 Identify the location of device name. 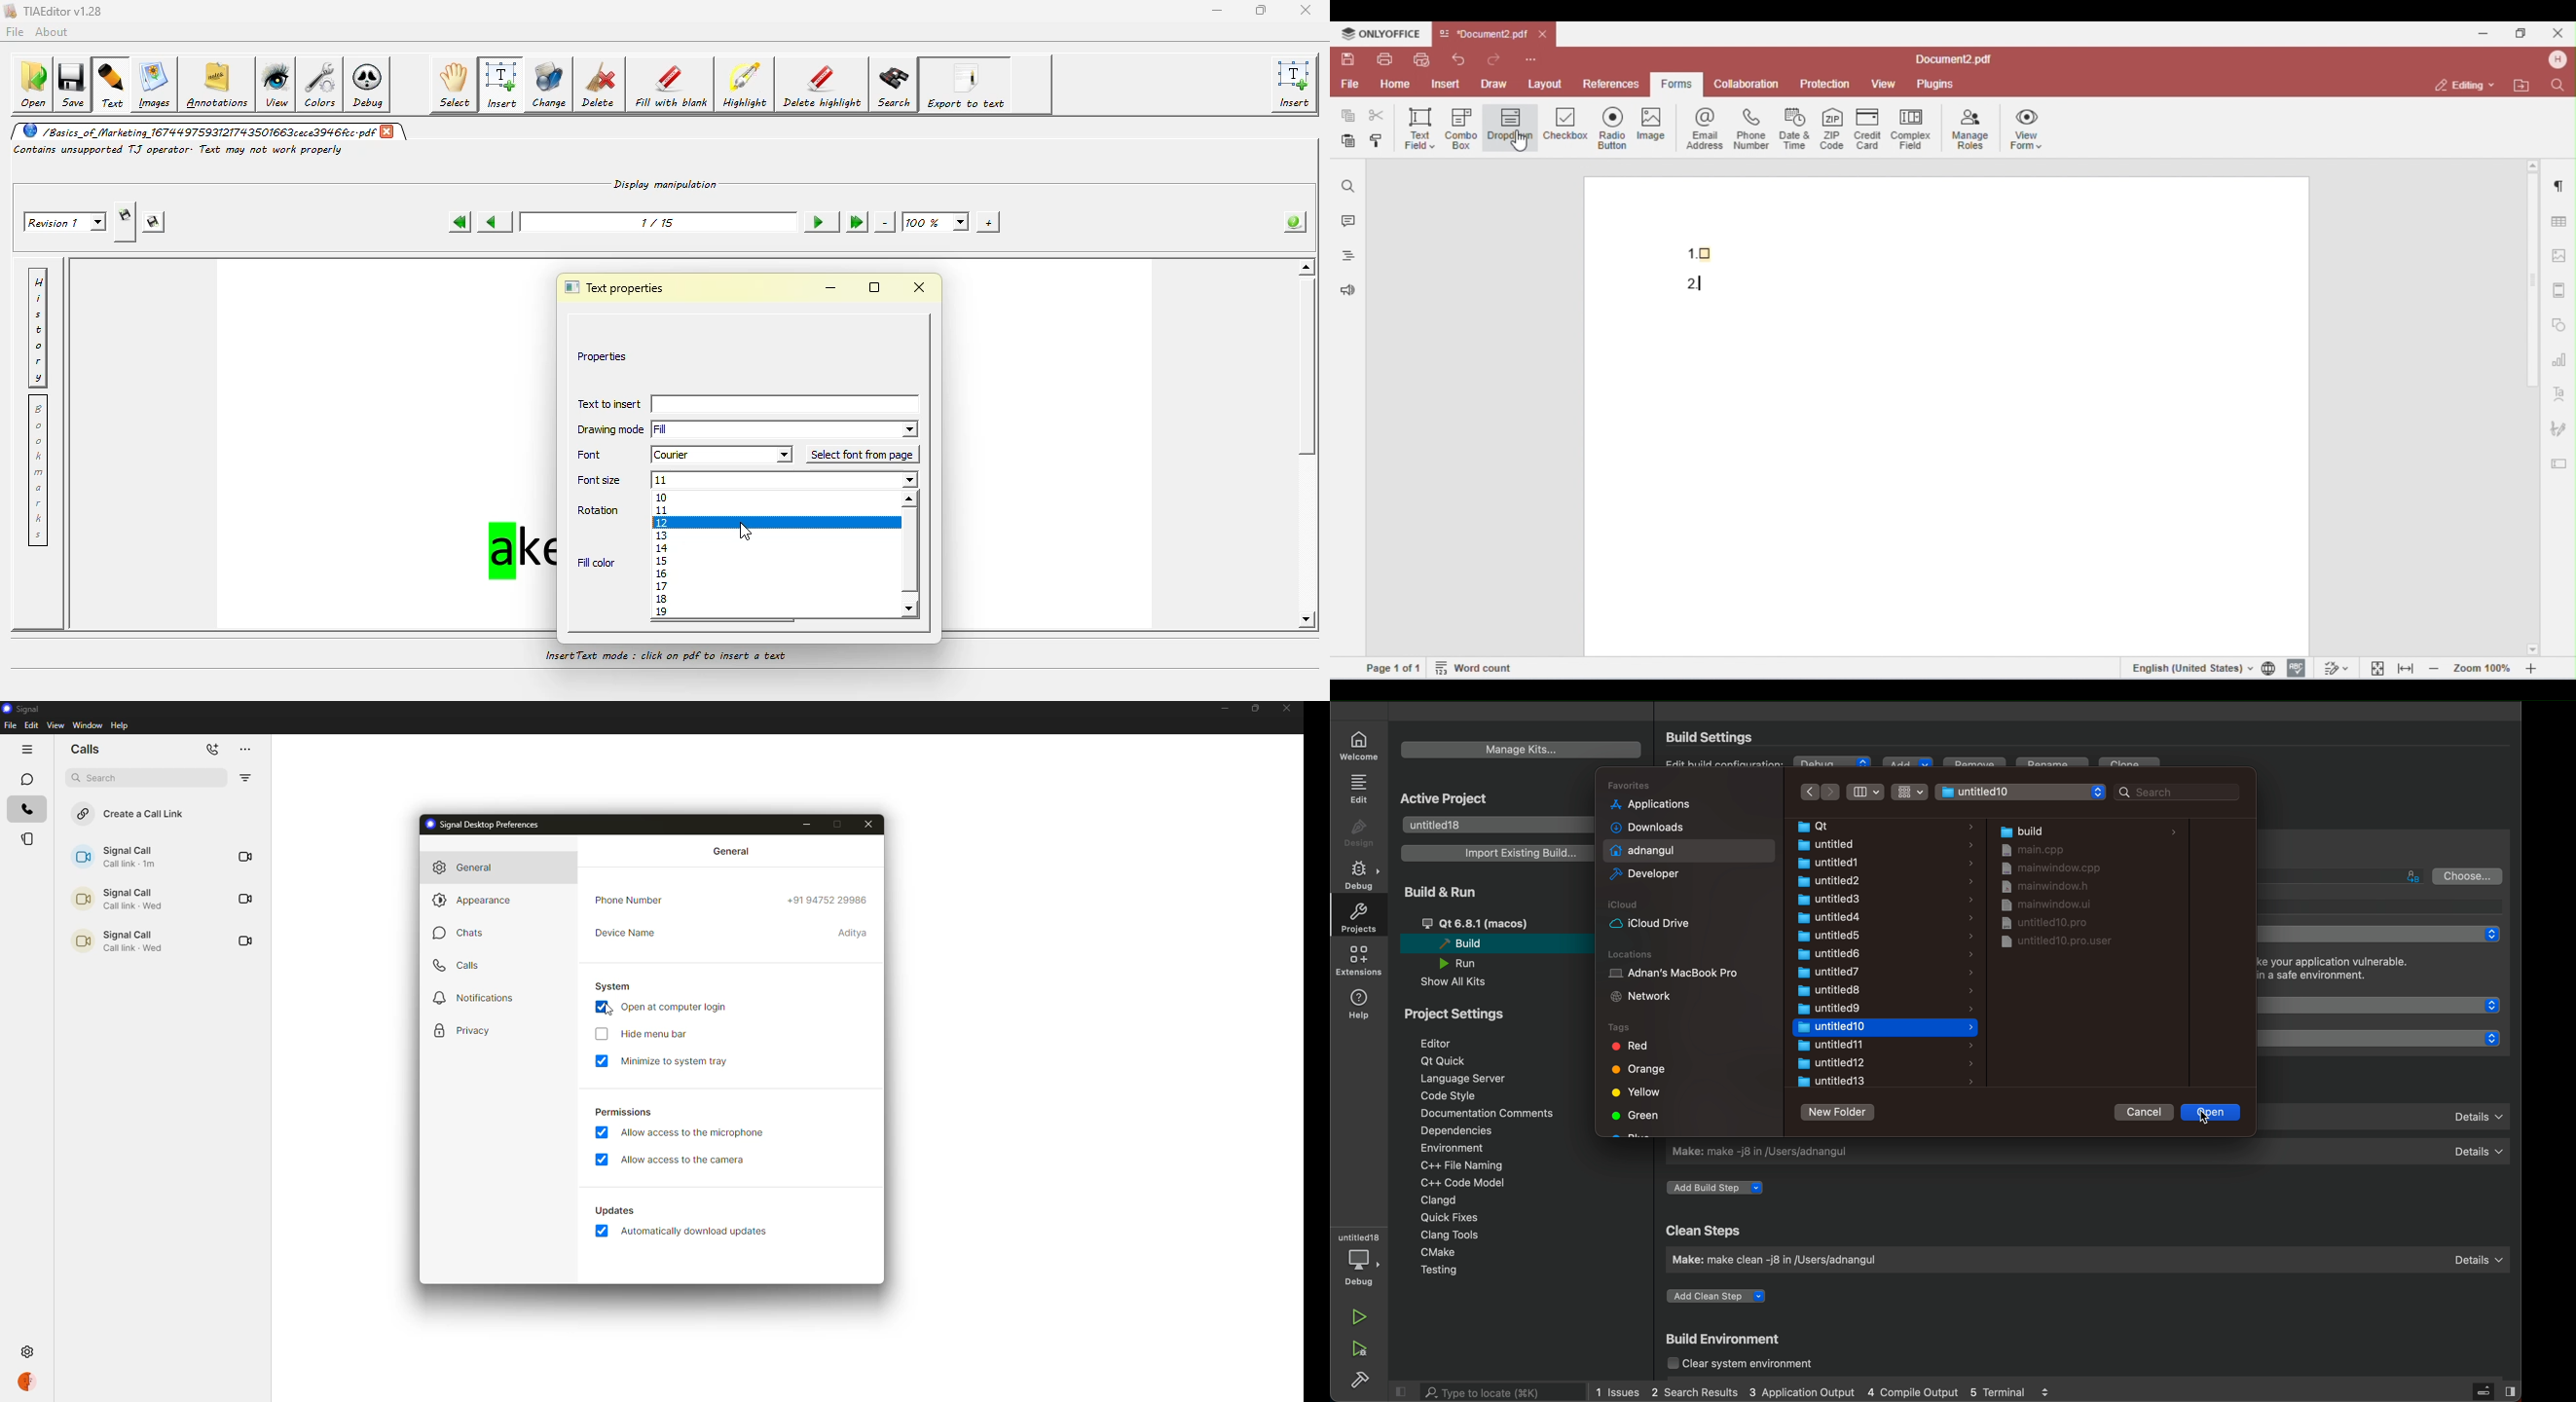
(854, 935).